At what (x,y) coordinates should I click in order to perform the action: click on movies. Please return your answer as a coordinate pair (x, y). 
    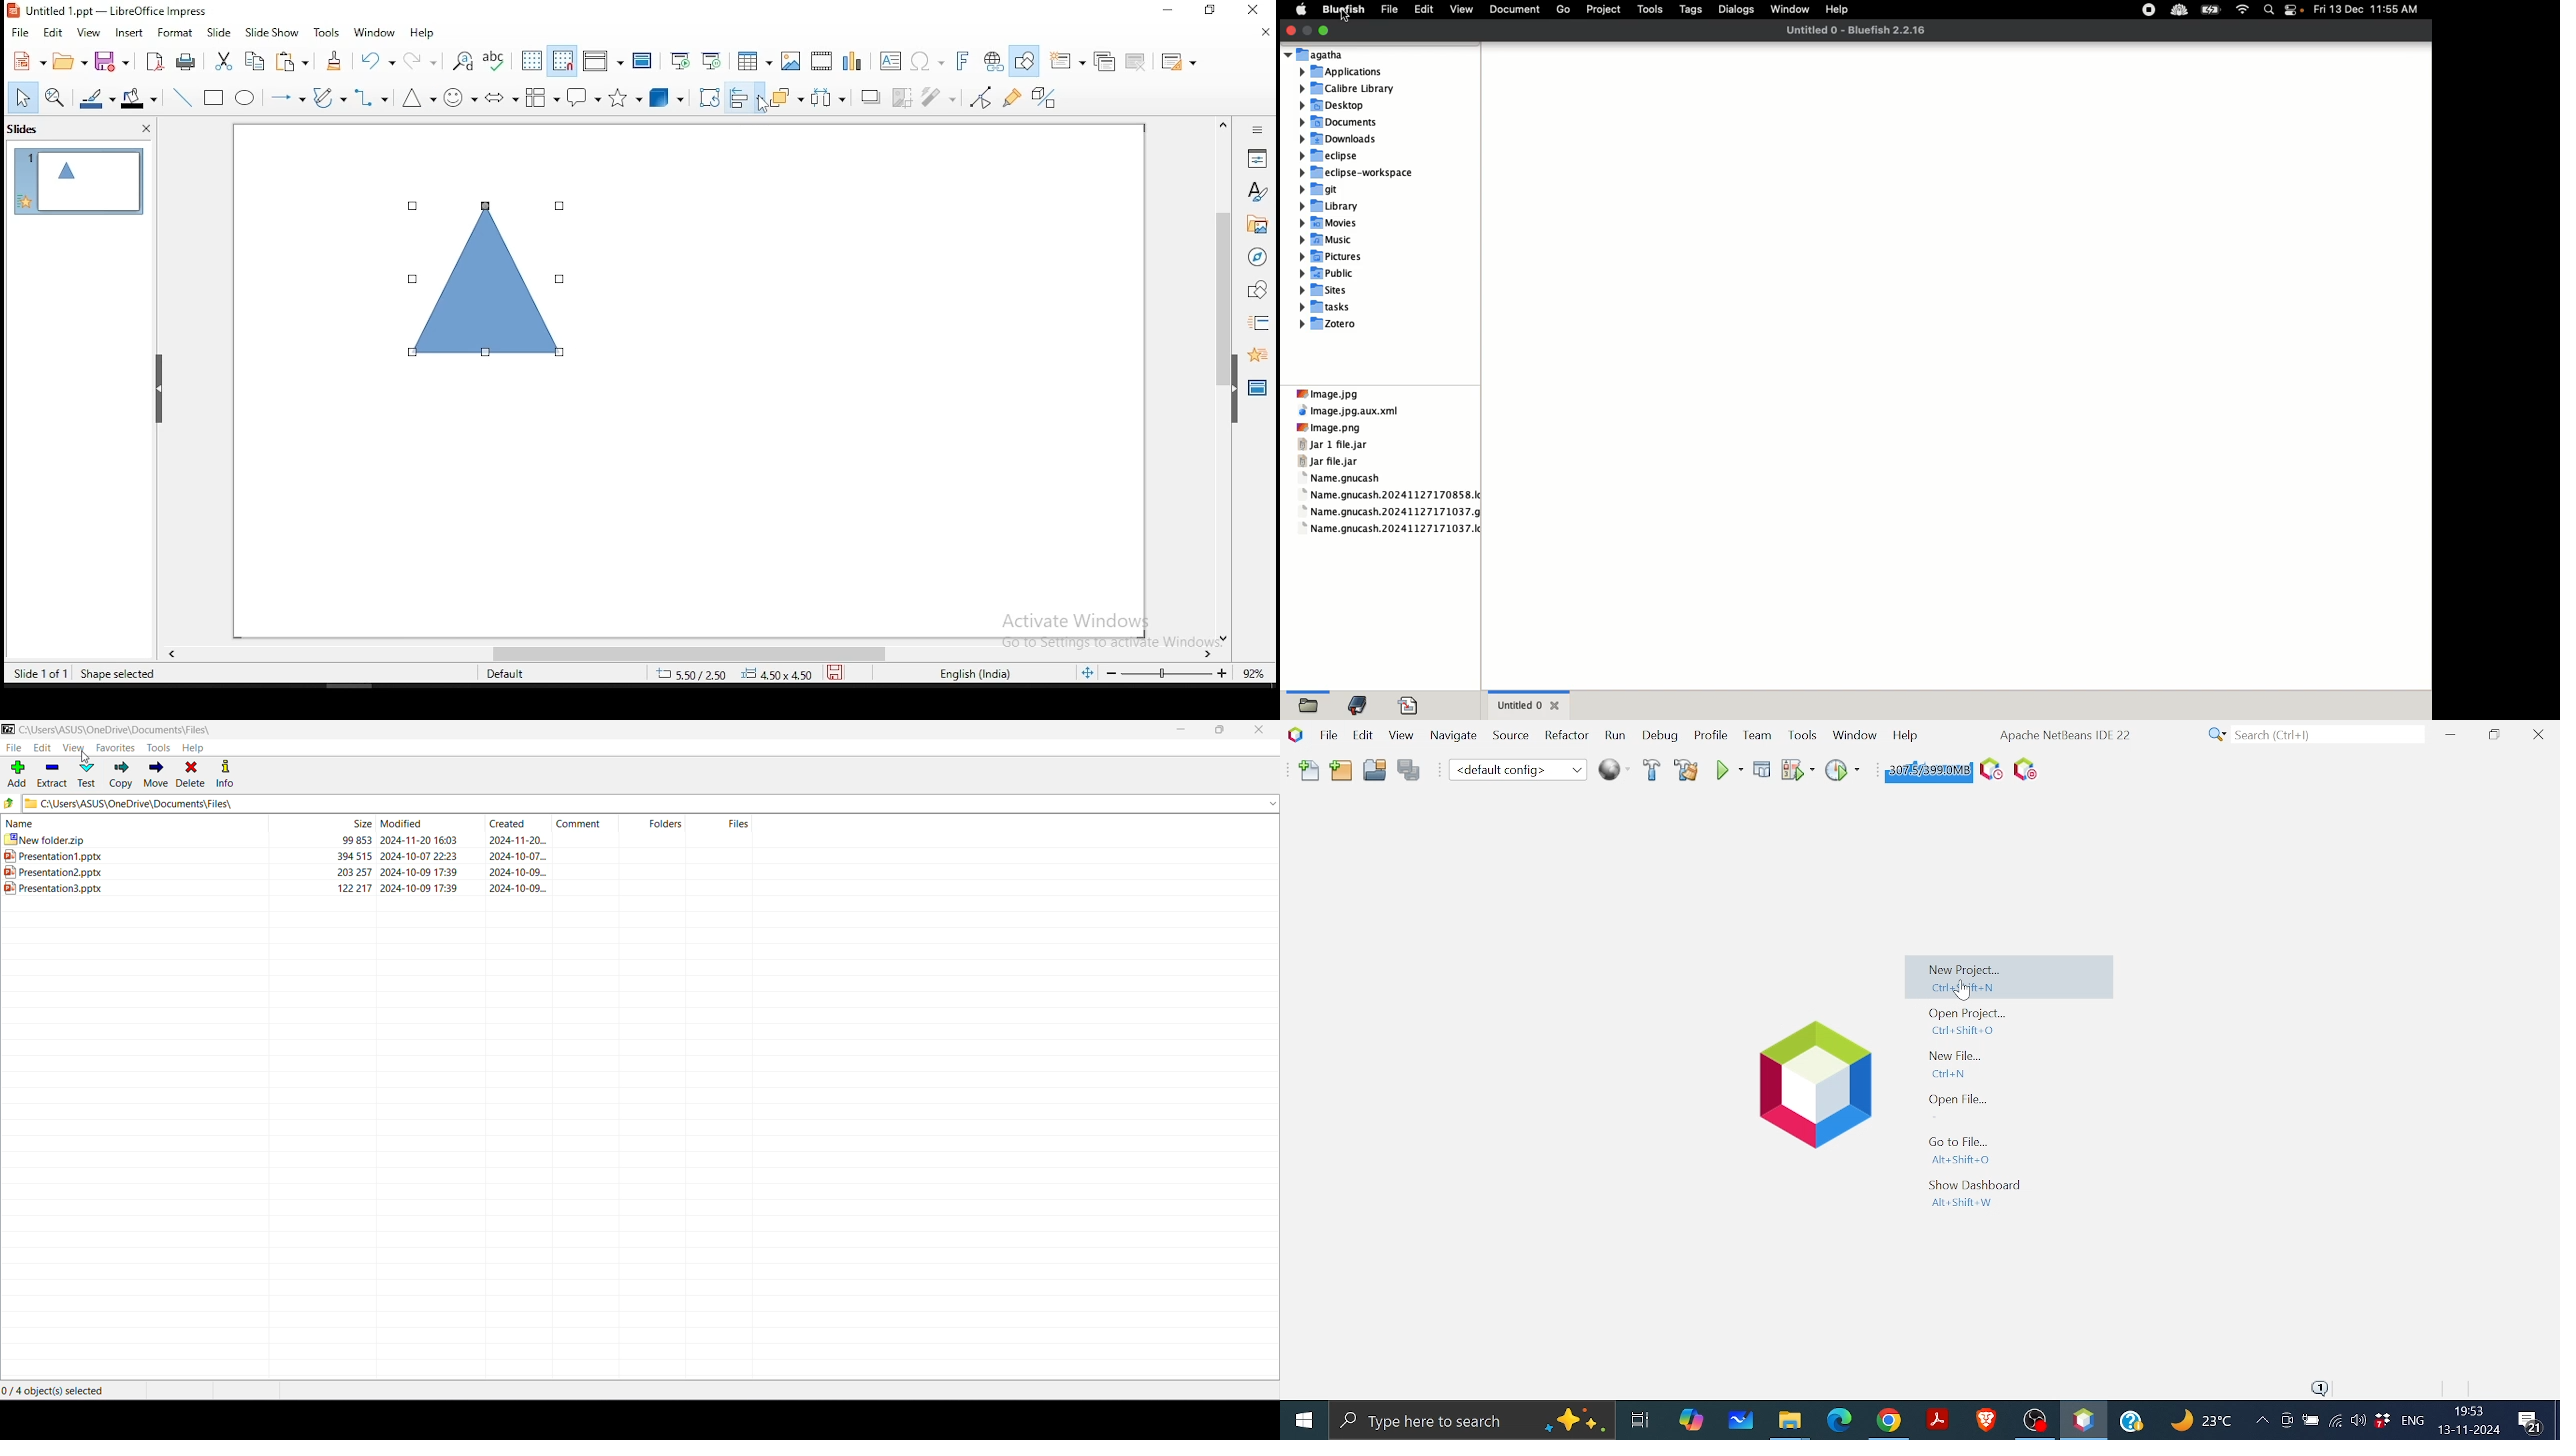
    Looking at the image, I should click on (1331, 223).